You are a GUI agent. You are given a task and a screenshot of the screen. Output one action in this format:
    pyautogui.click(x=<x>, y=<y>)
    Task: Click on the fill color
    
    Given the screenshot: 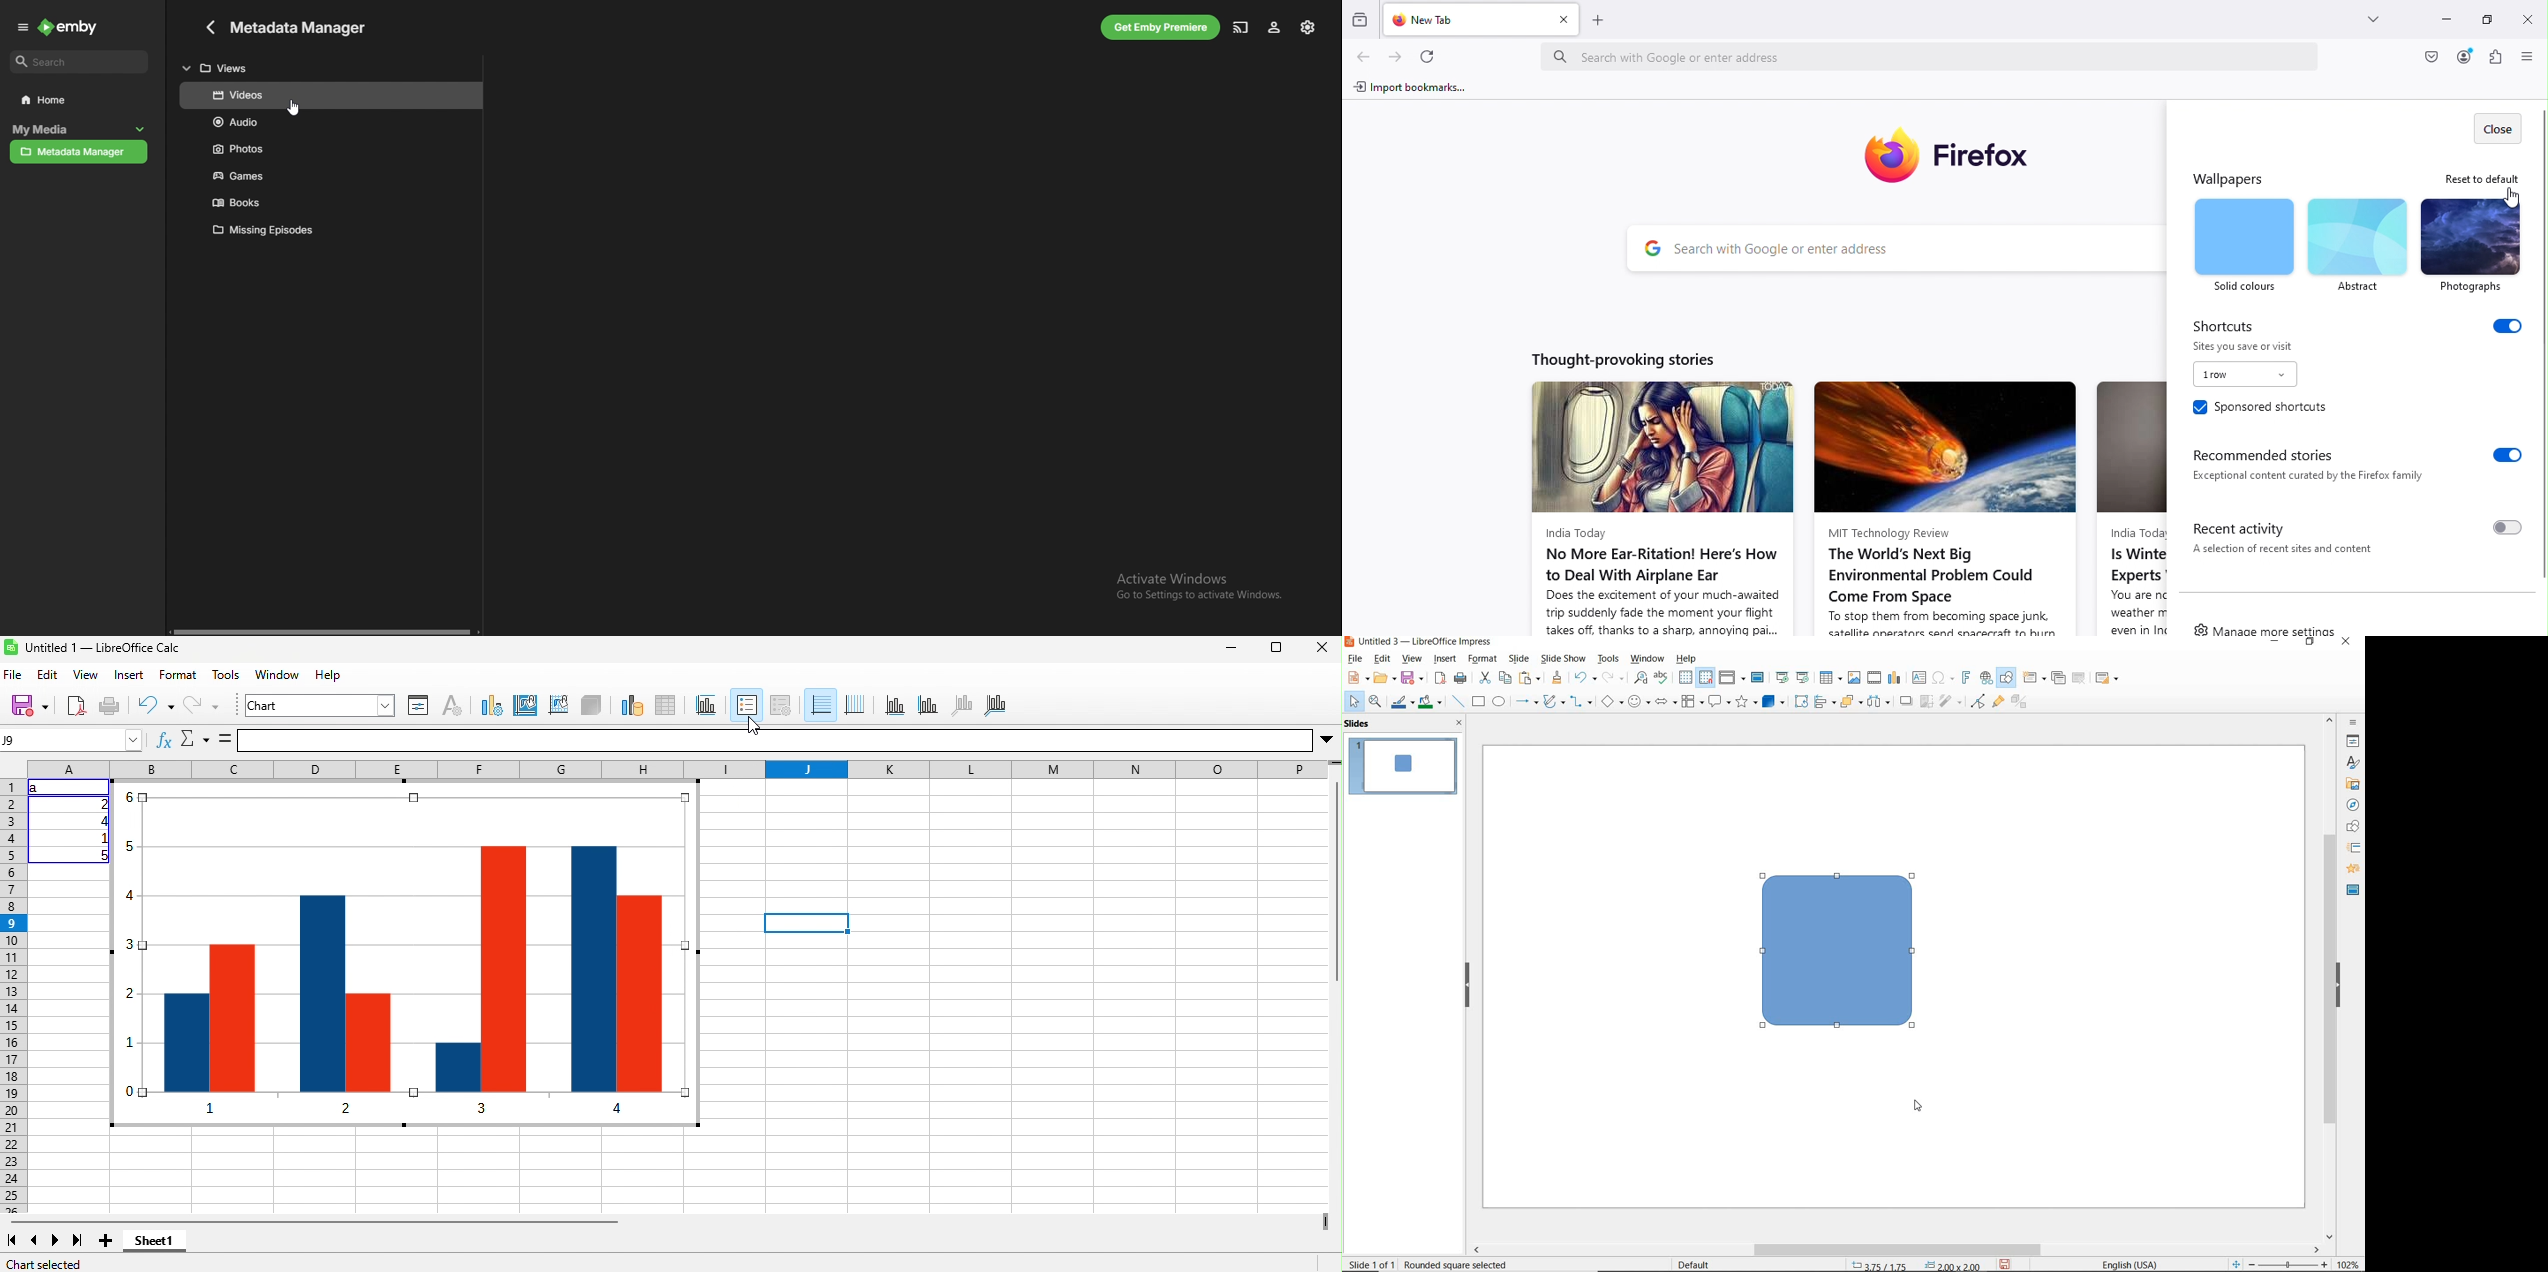 What is the action you would take?
    pyautogui.click(x=1432, y=702)
    